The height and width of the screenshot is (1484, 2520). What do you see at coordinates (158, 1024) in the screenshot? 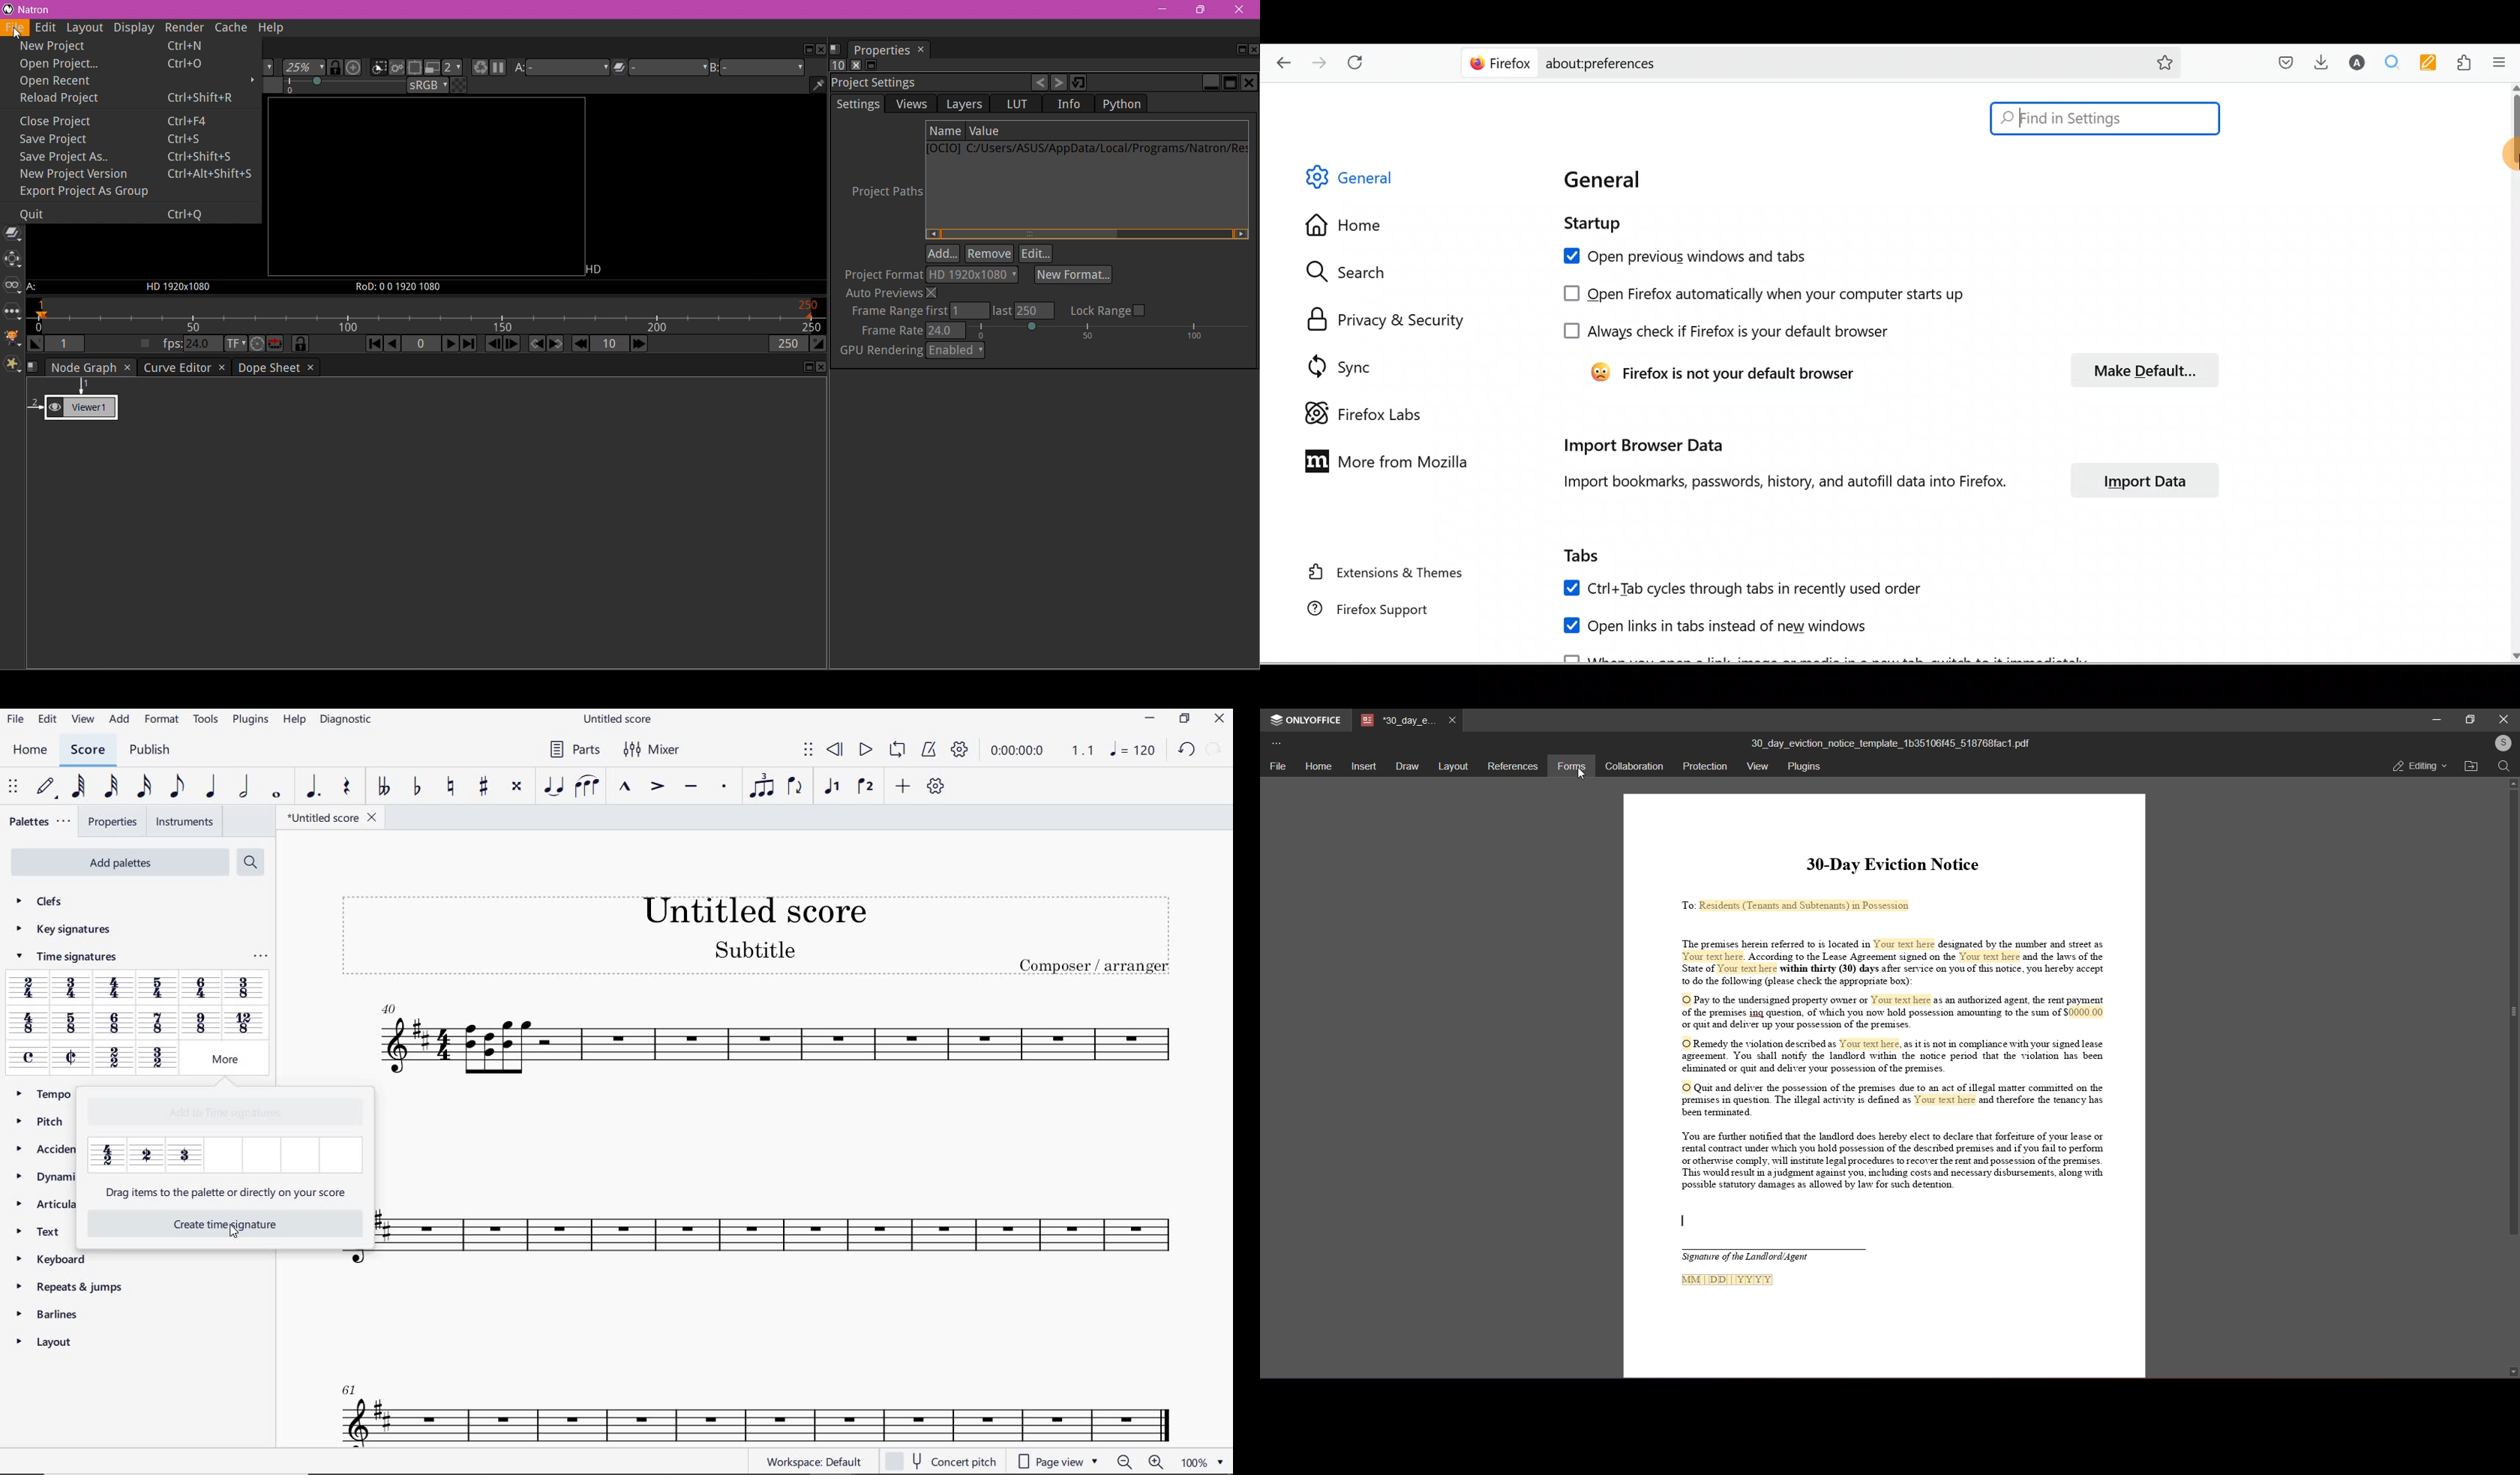
I see `7/8` at bounding box center [158, 1024].